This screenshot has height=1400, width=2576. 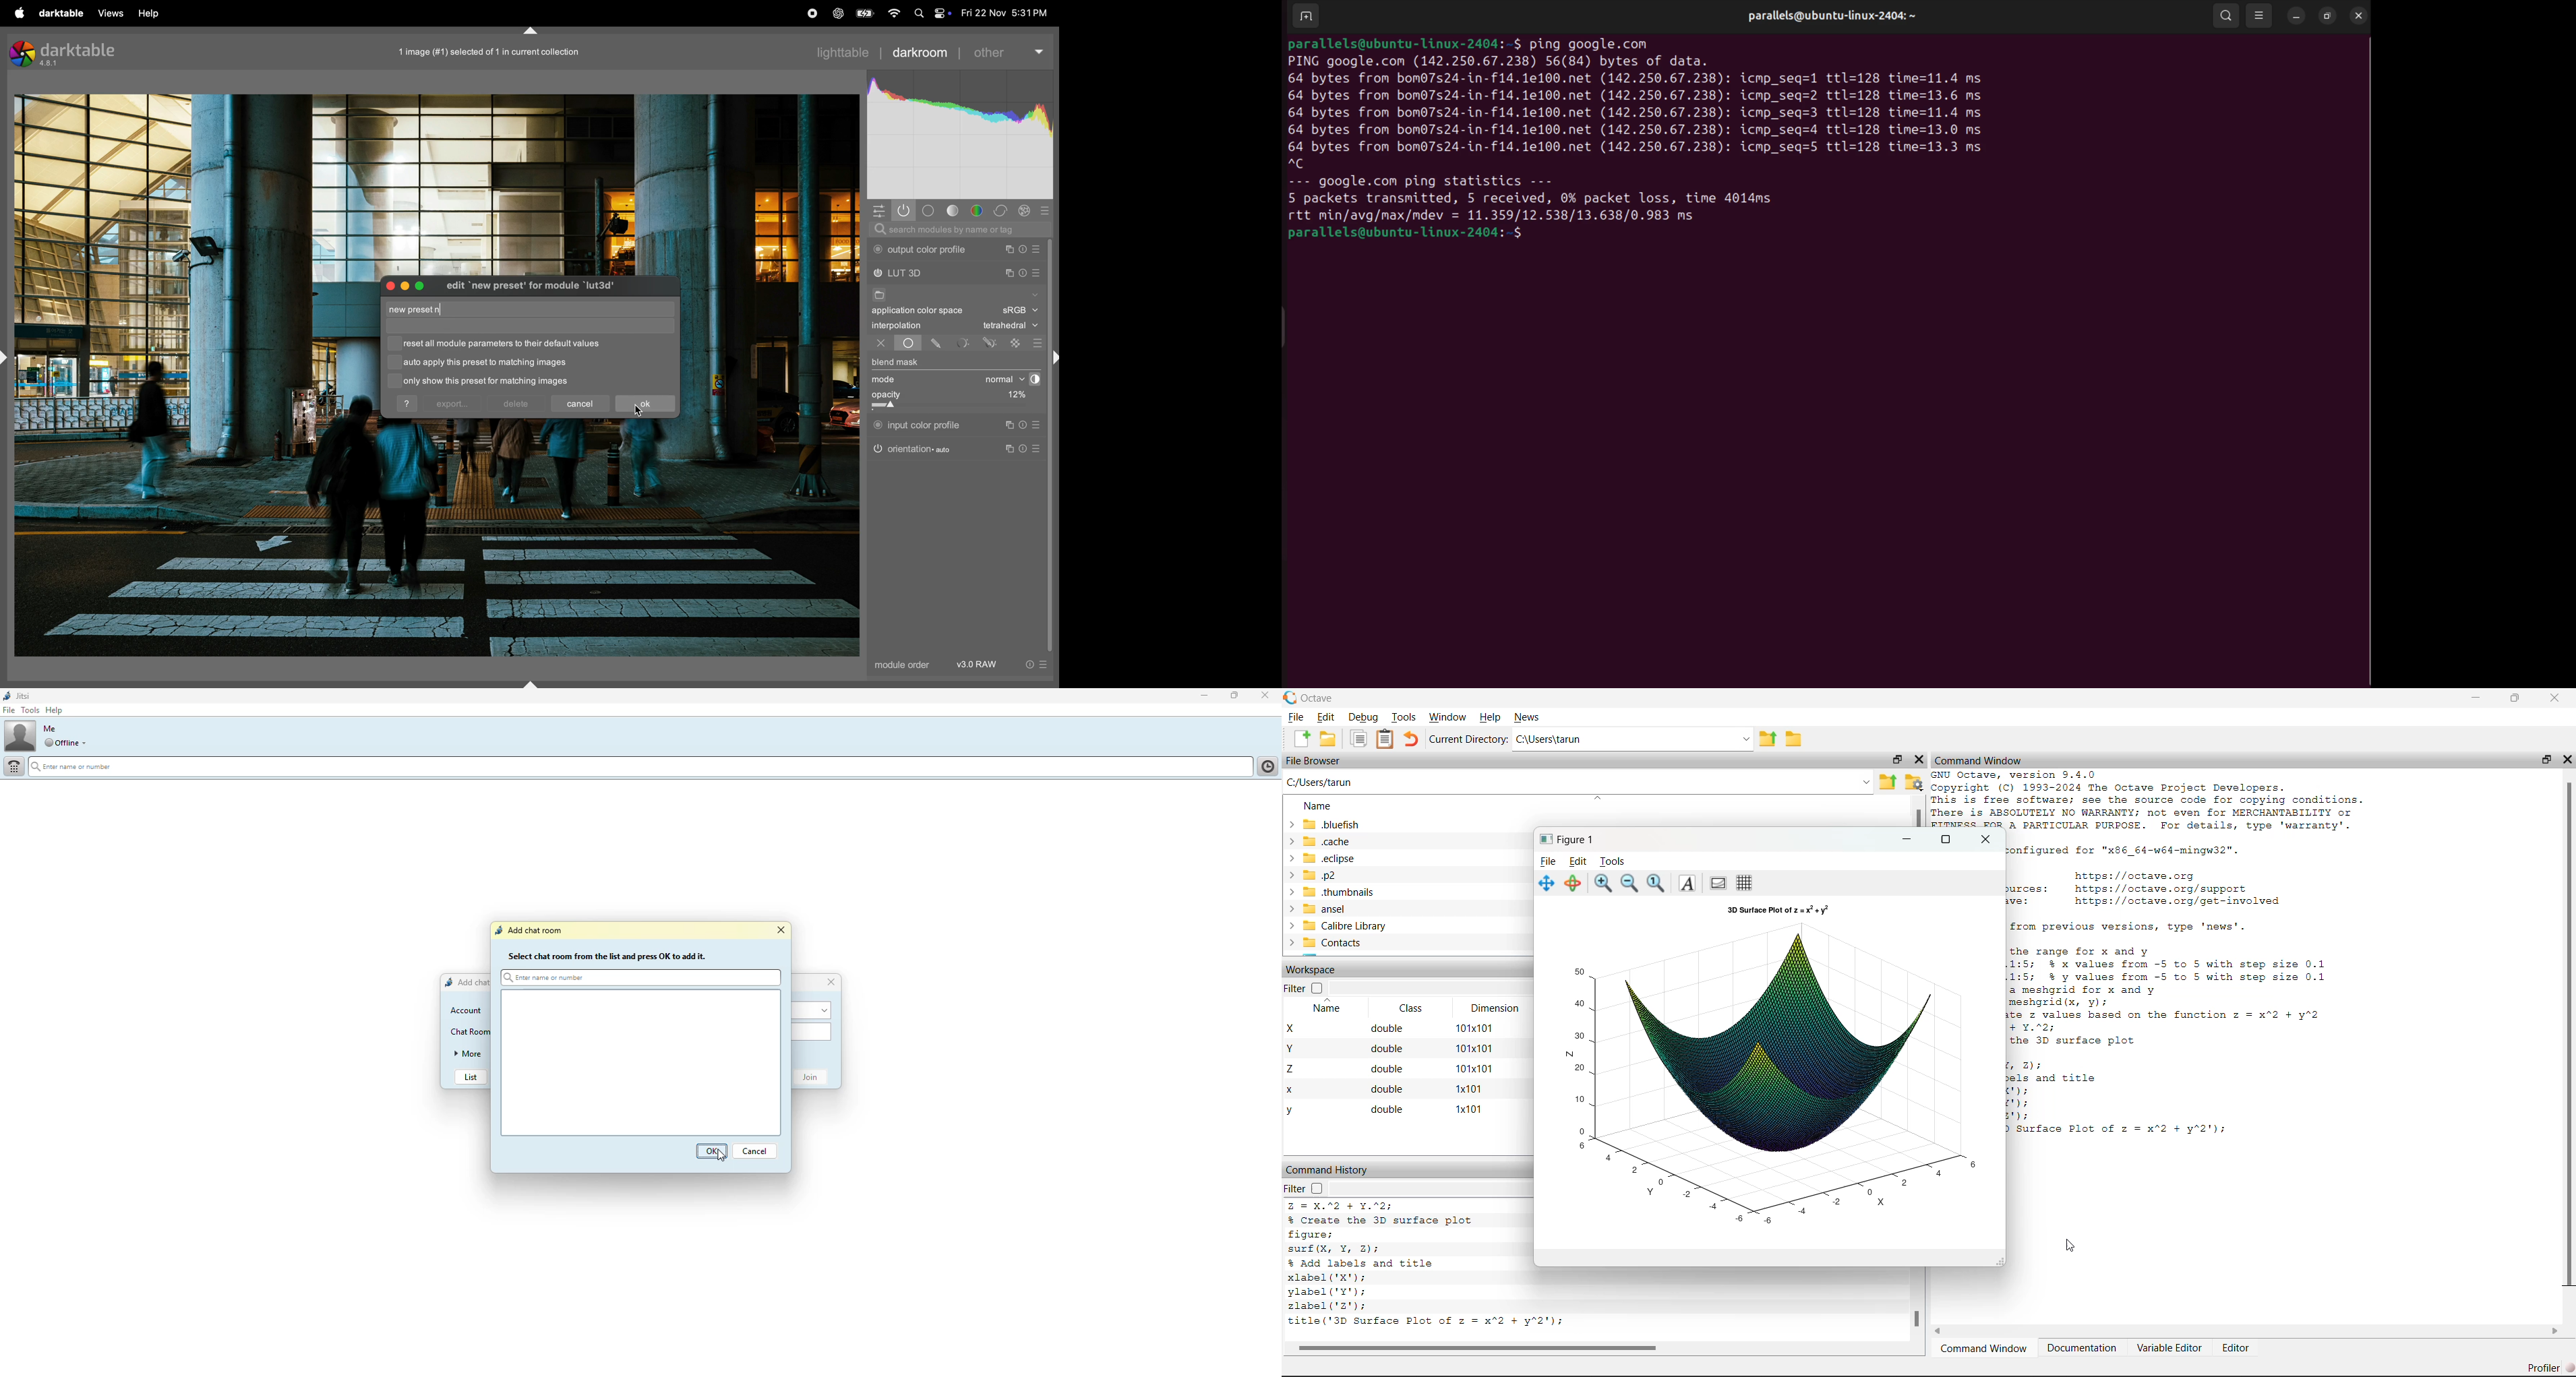 I want to click on Checkbox, so click(x=1317, y=1188).